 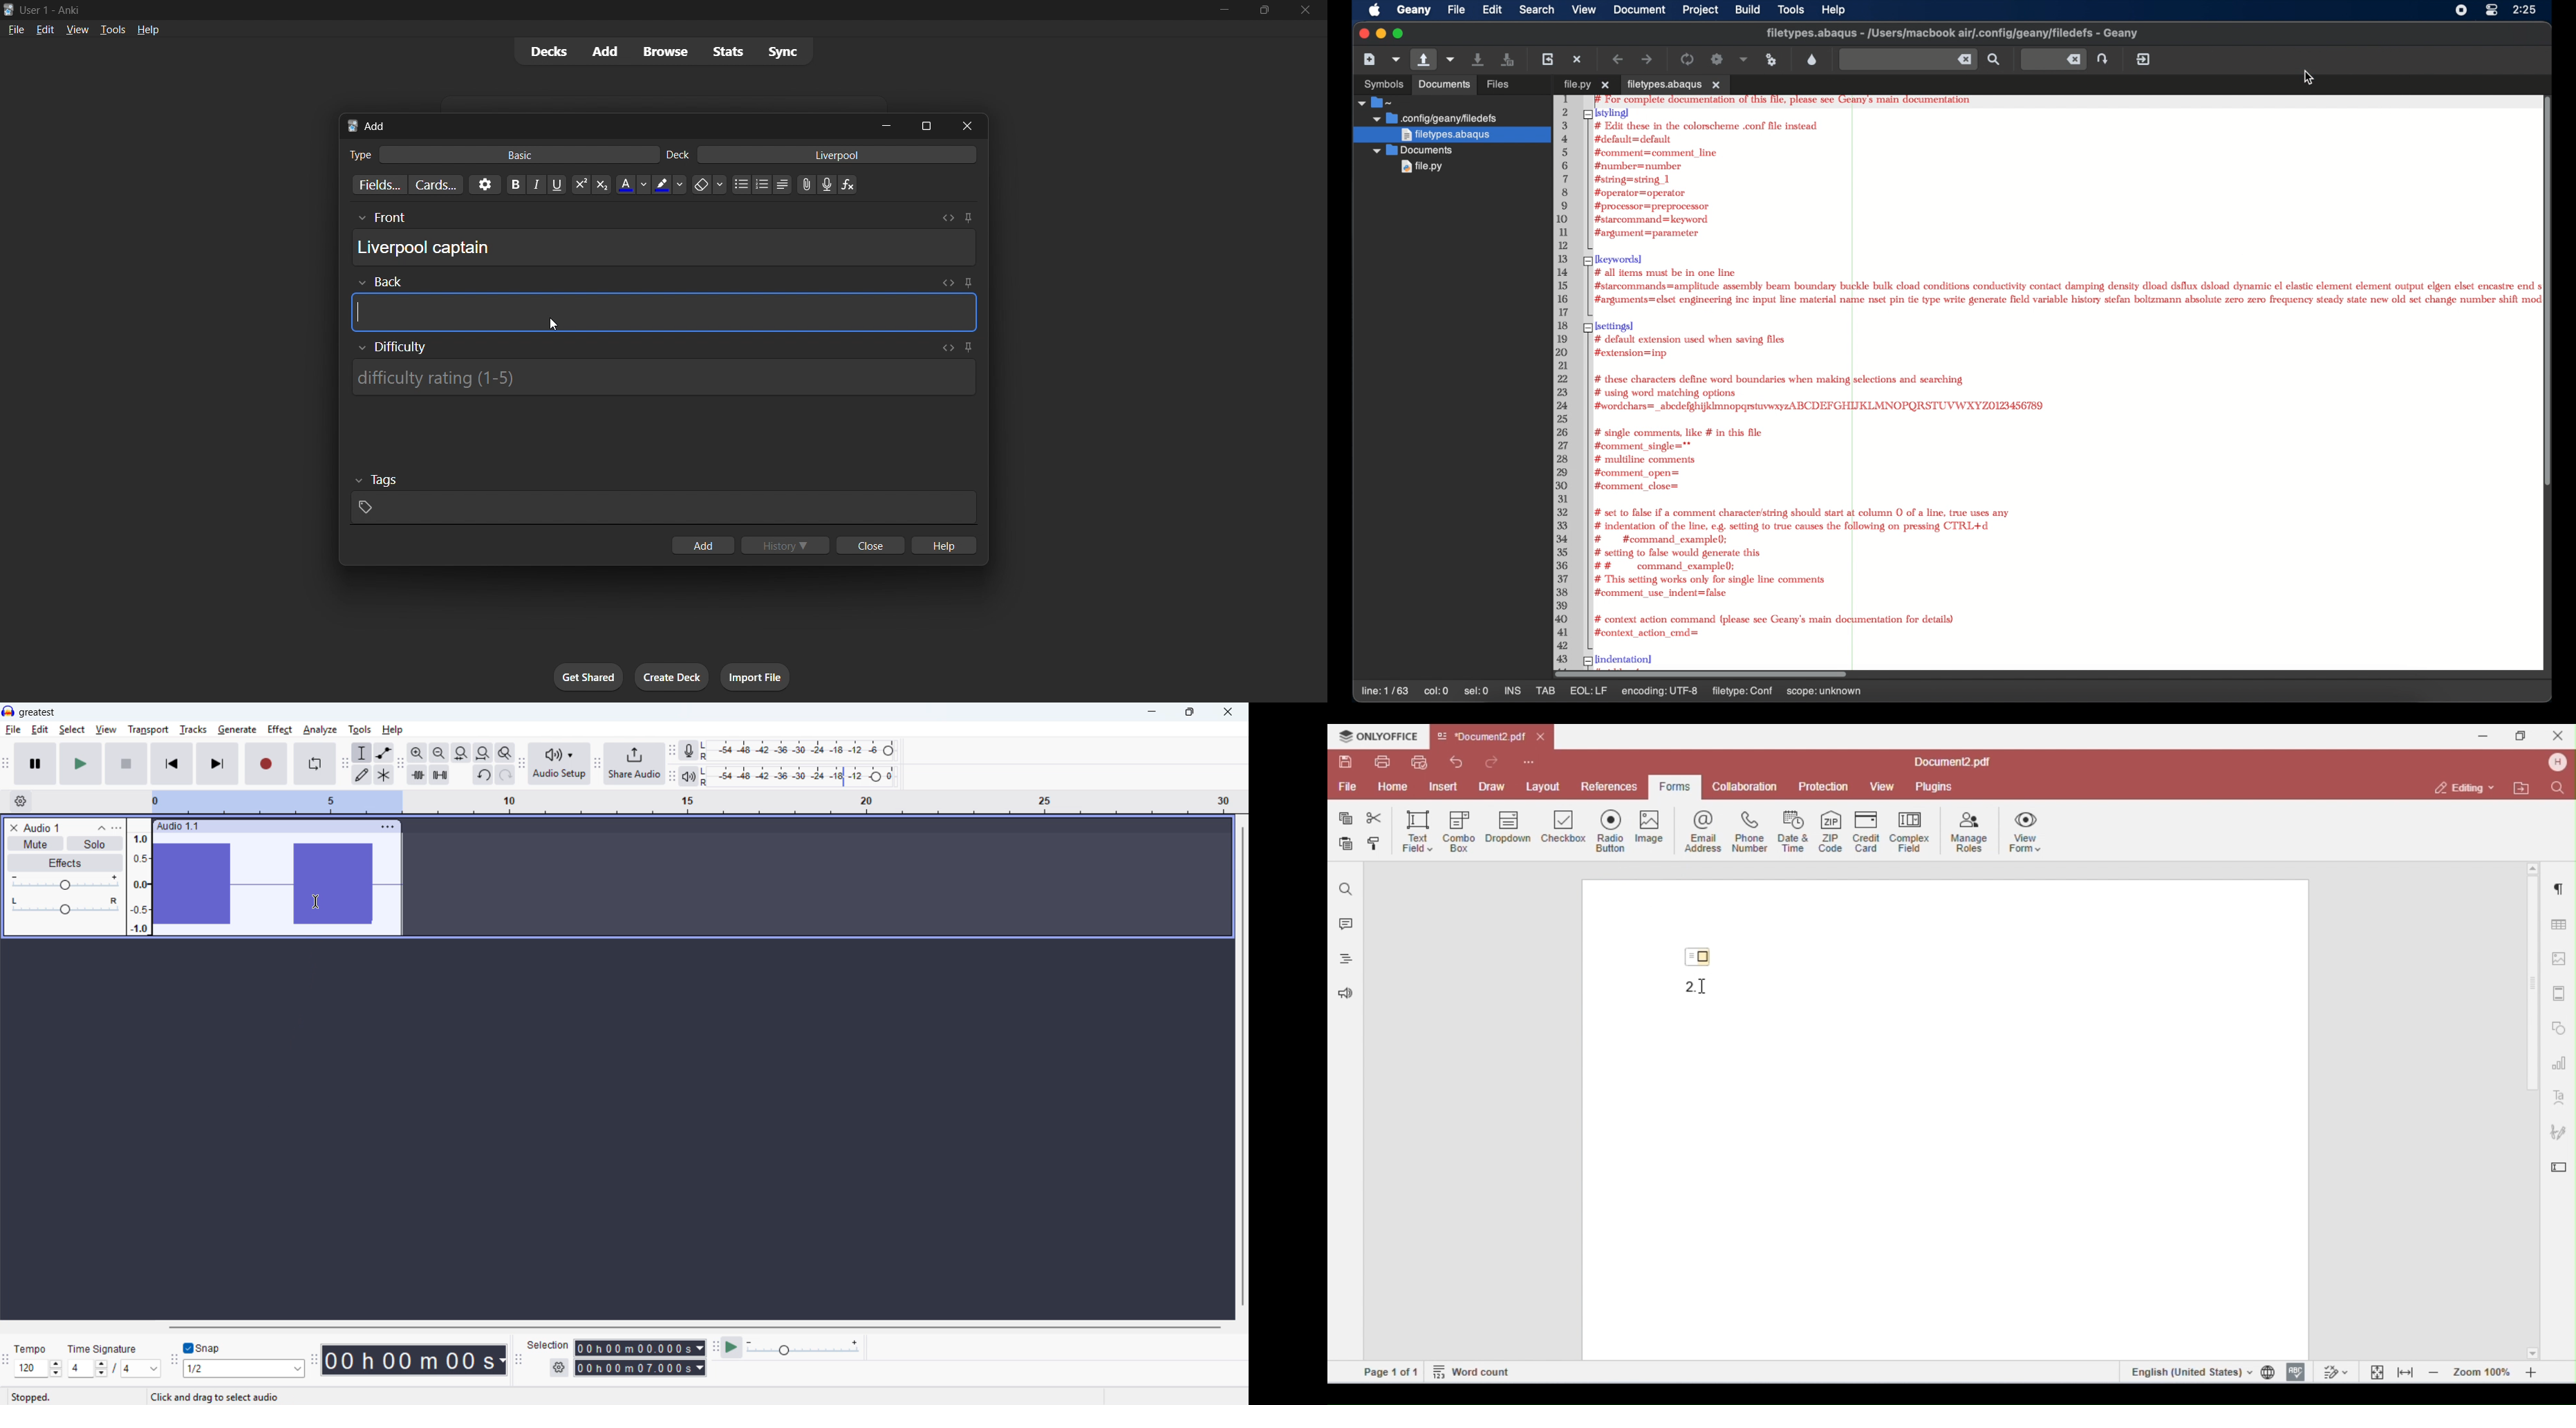 What do you see at coordinates (945, 283) in the screenshot?
I see `Toggle HTML editor` at bounding box center [945, 283].